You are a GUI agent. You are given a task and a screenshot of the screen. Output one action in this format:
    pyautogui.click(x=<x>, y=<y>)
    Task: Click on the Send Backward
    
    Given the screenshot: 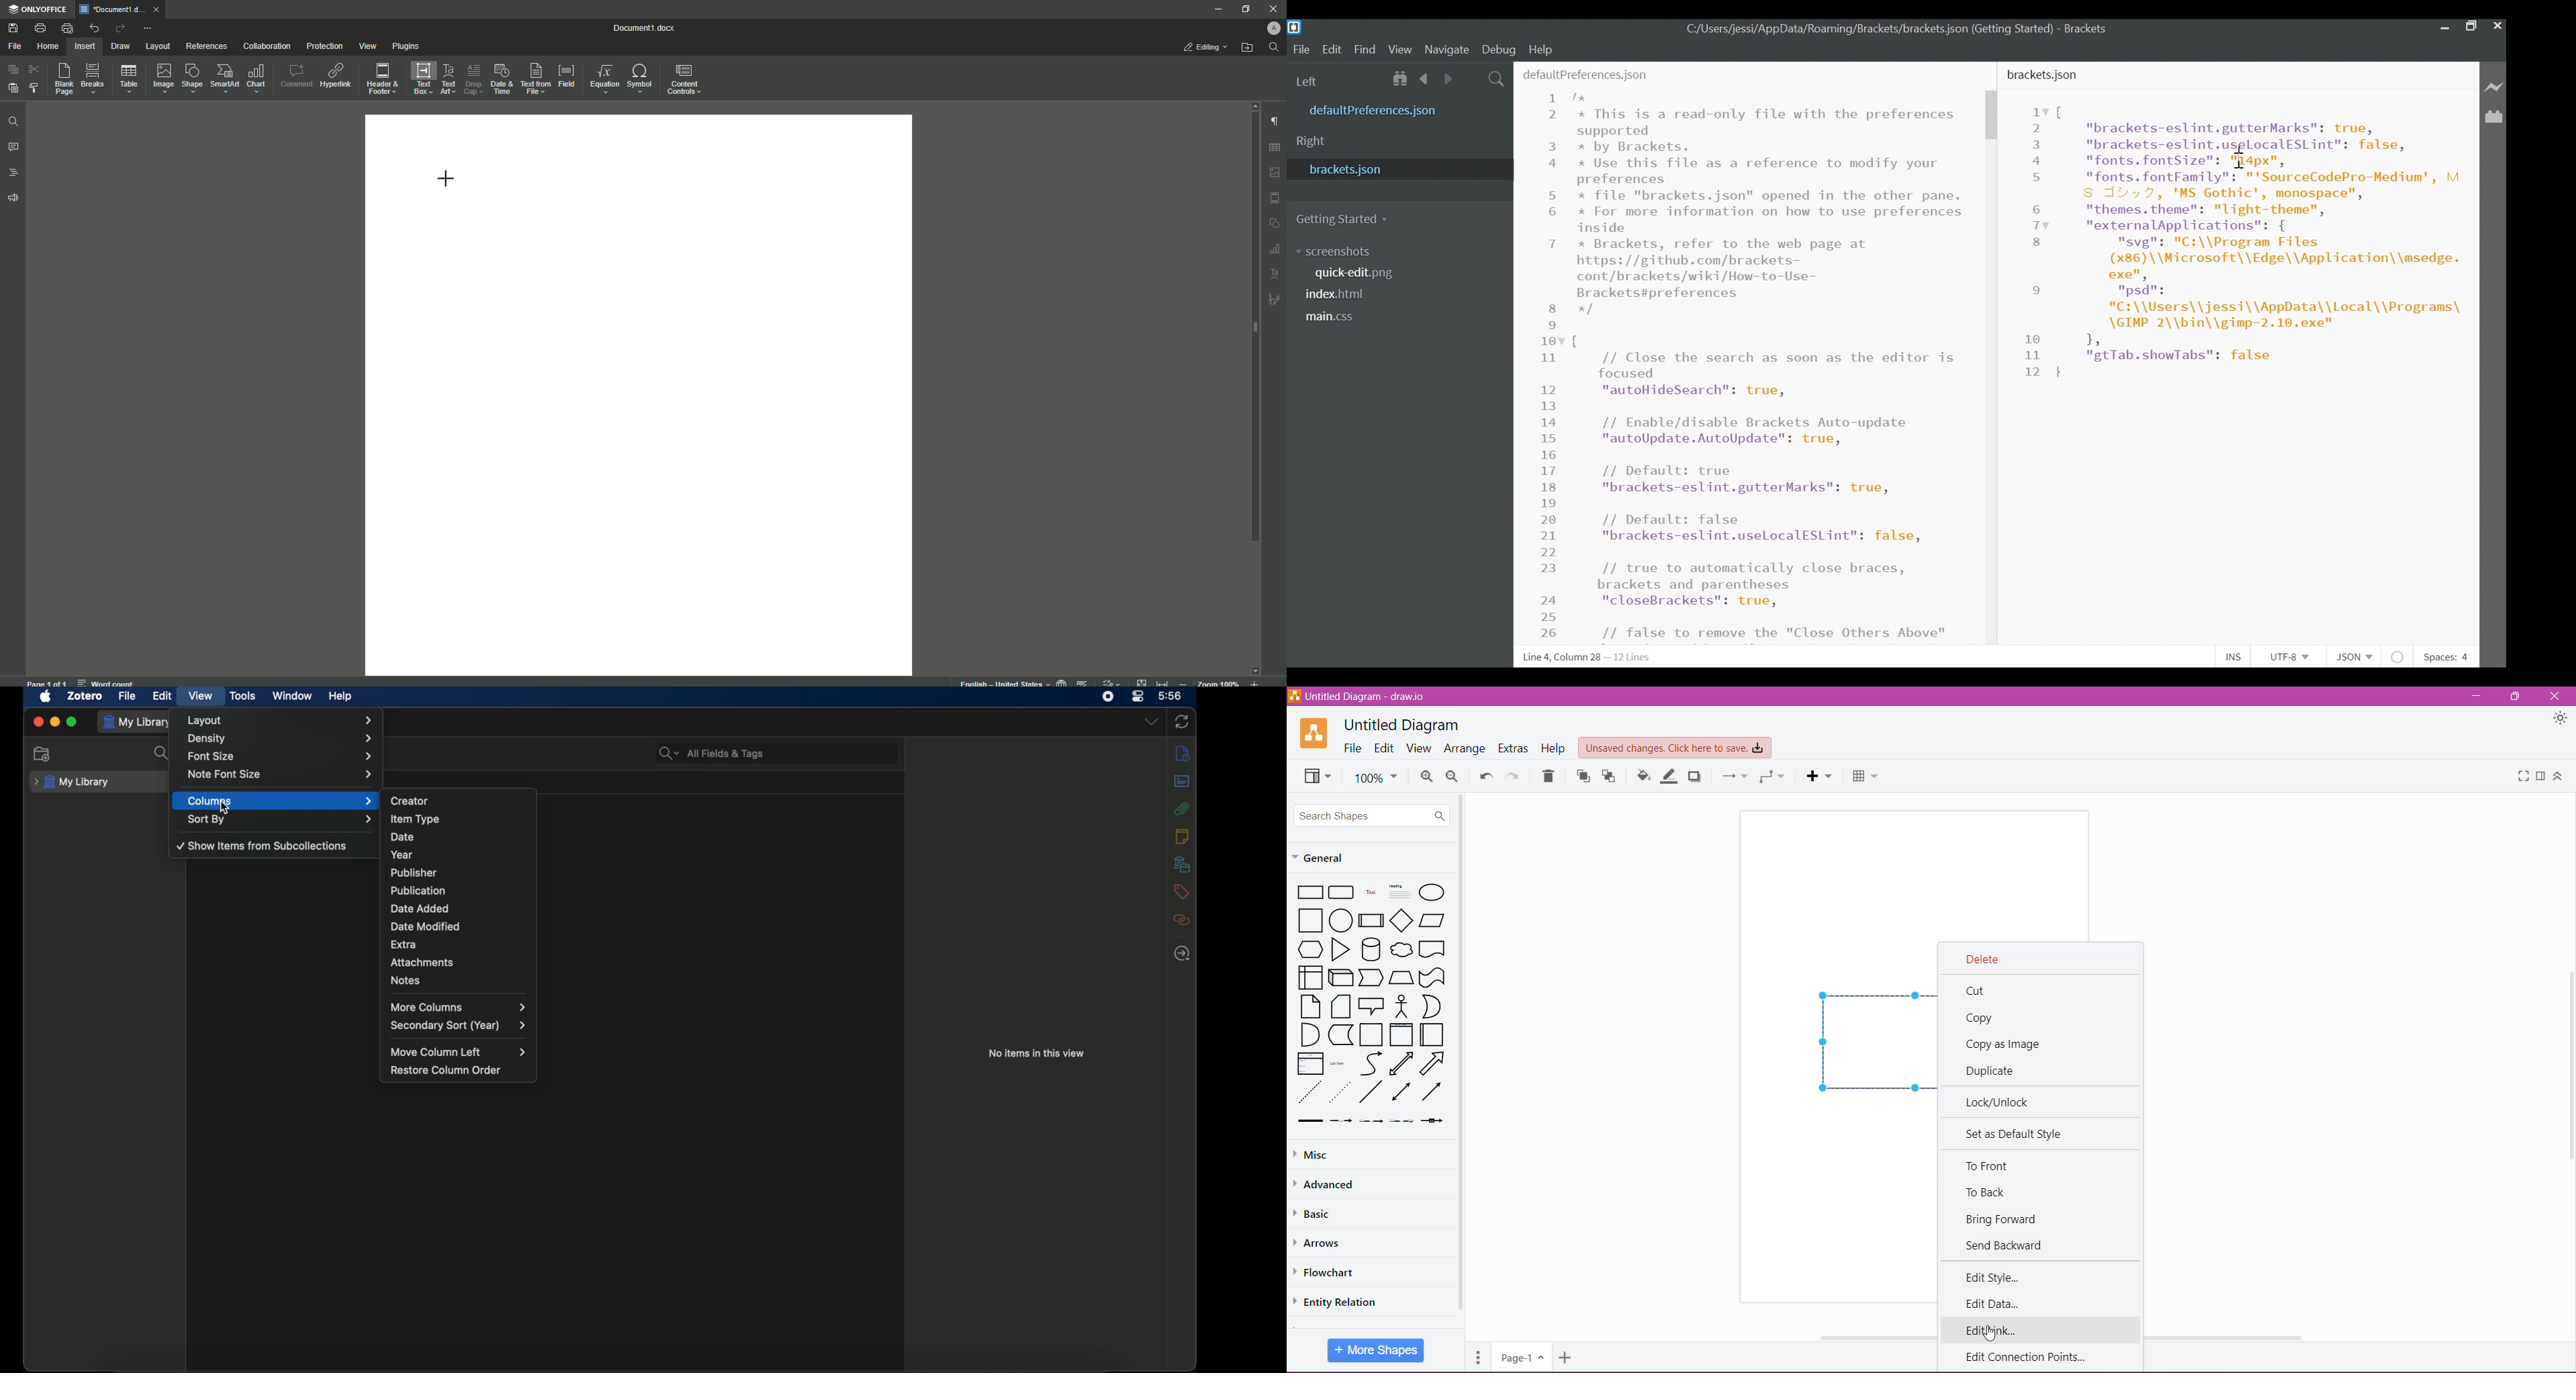 What is the action you would take?
    pyautogui.click(x=2005, y=1245)
    